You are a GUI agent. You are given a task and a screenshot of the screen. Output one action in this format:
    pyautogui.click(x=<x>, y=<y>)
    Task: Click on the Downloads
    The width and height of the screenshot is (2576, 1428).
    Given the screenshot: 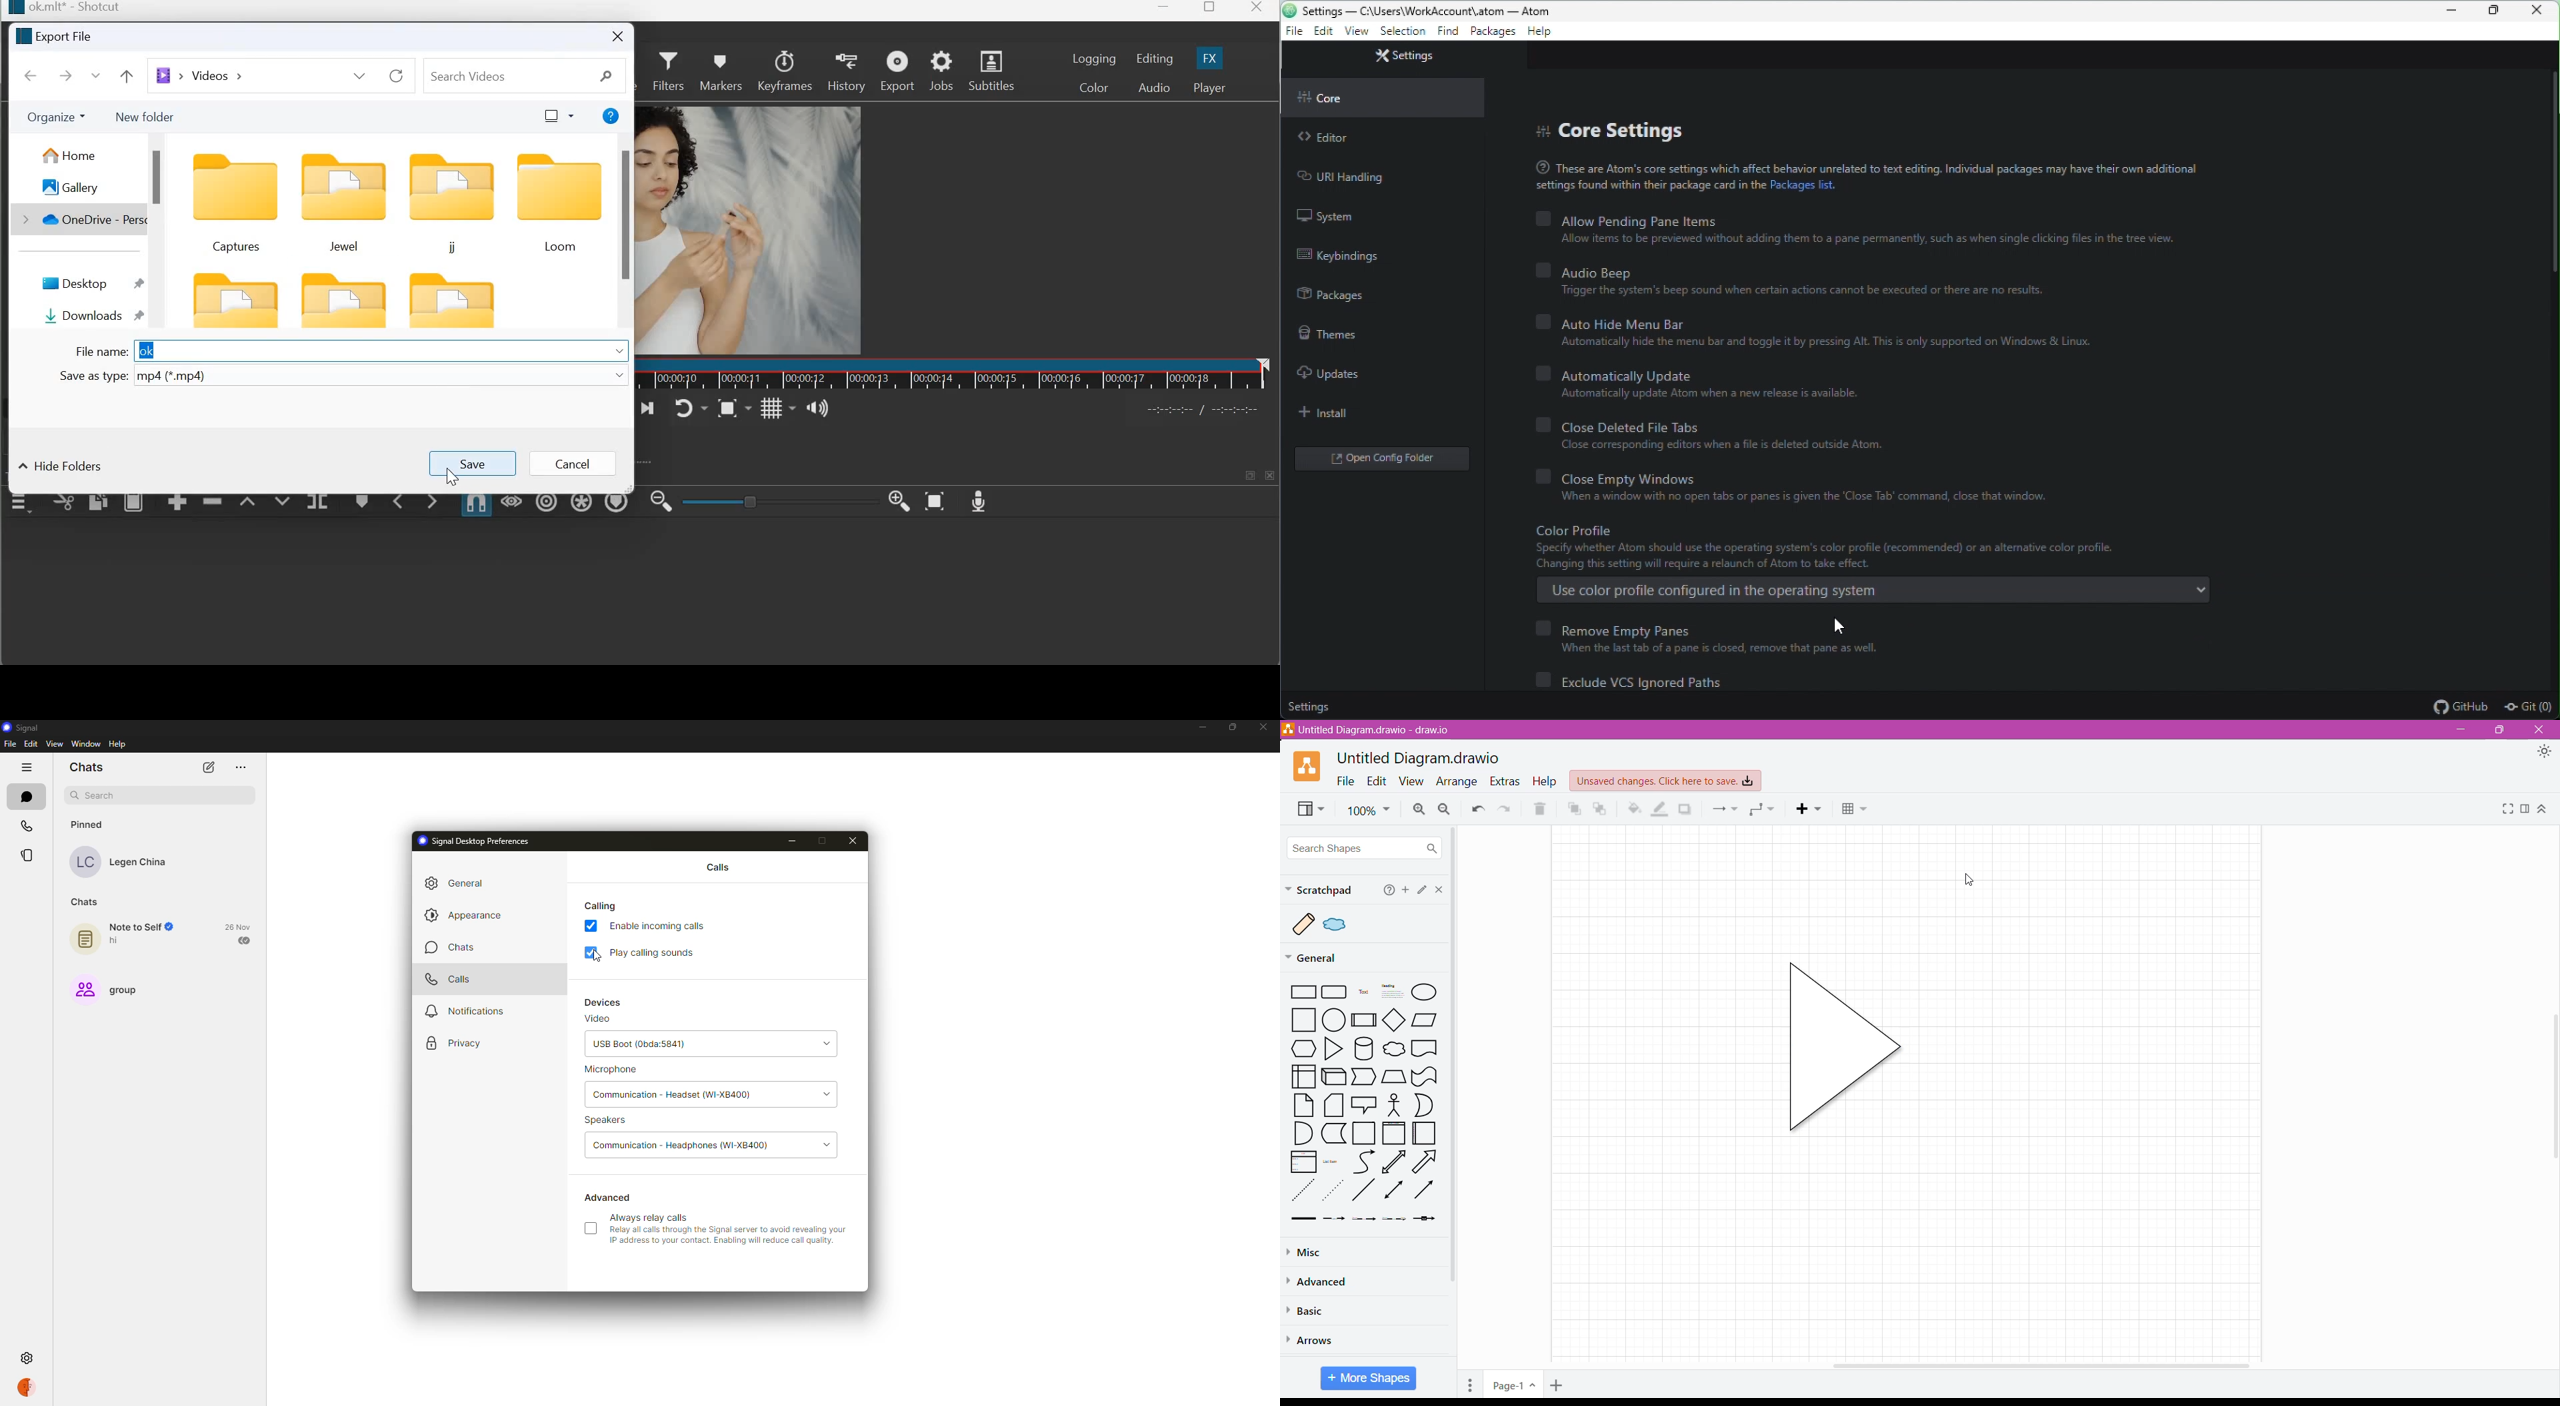 What is the action you would take?
    pyautogui.click(x=86, y=315)
    